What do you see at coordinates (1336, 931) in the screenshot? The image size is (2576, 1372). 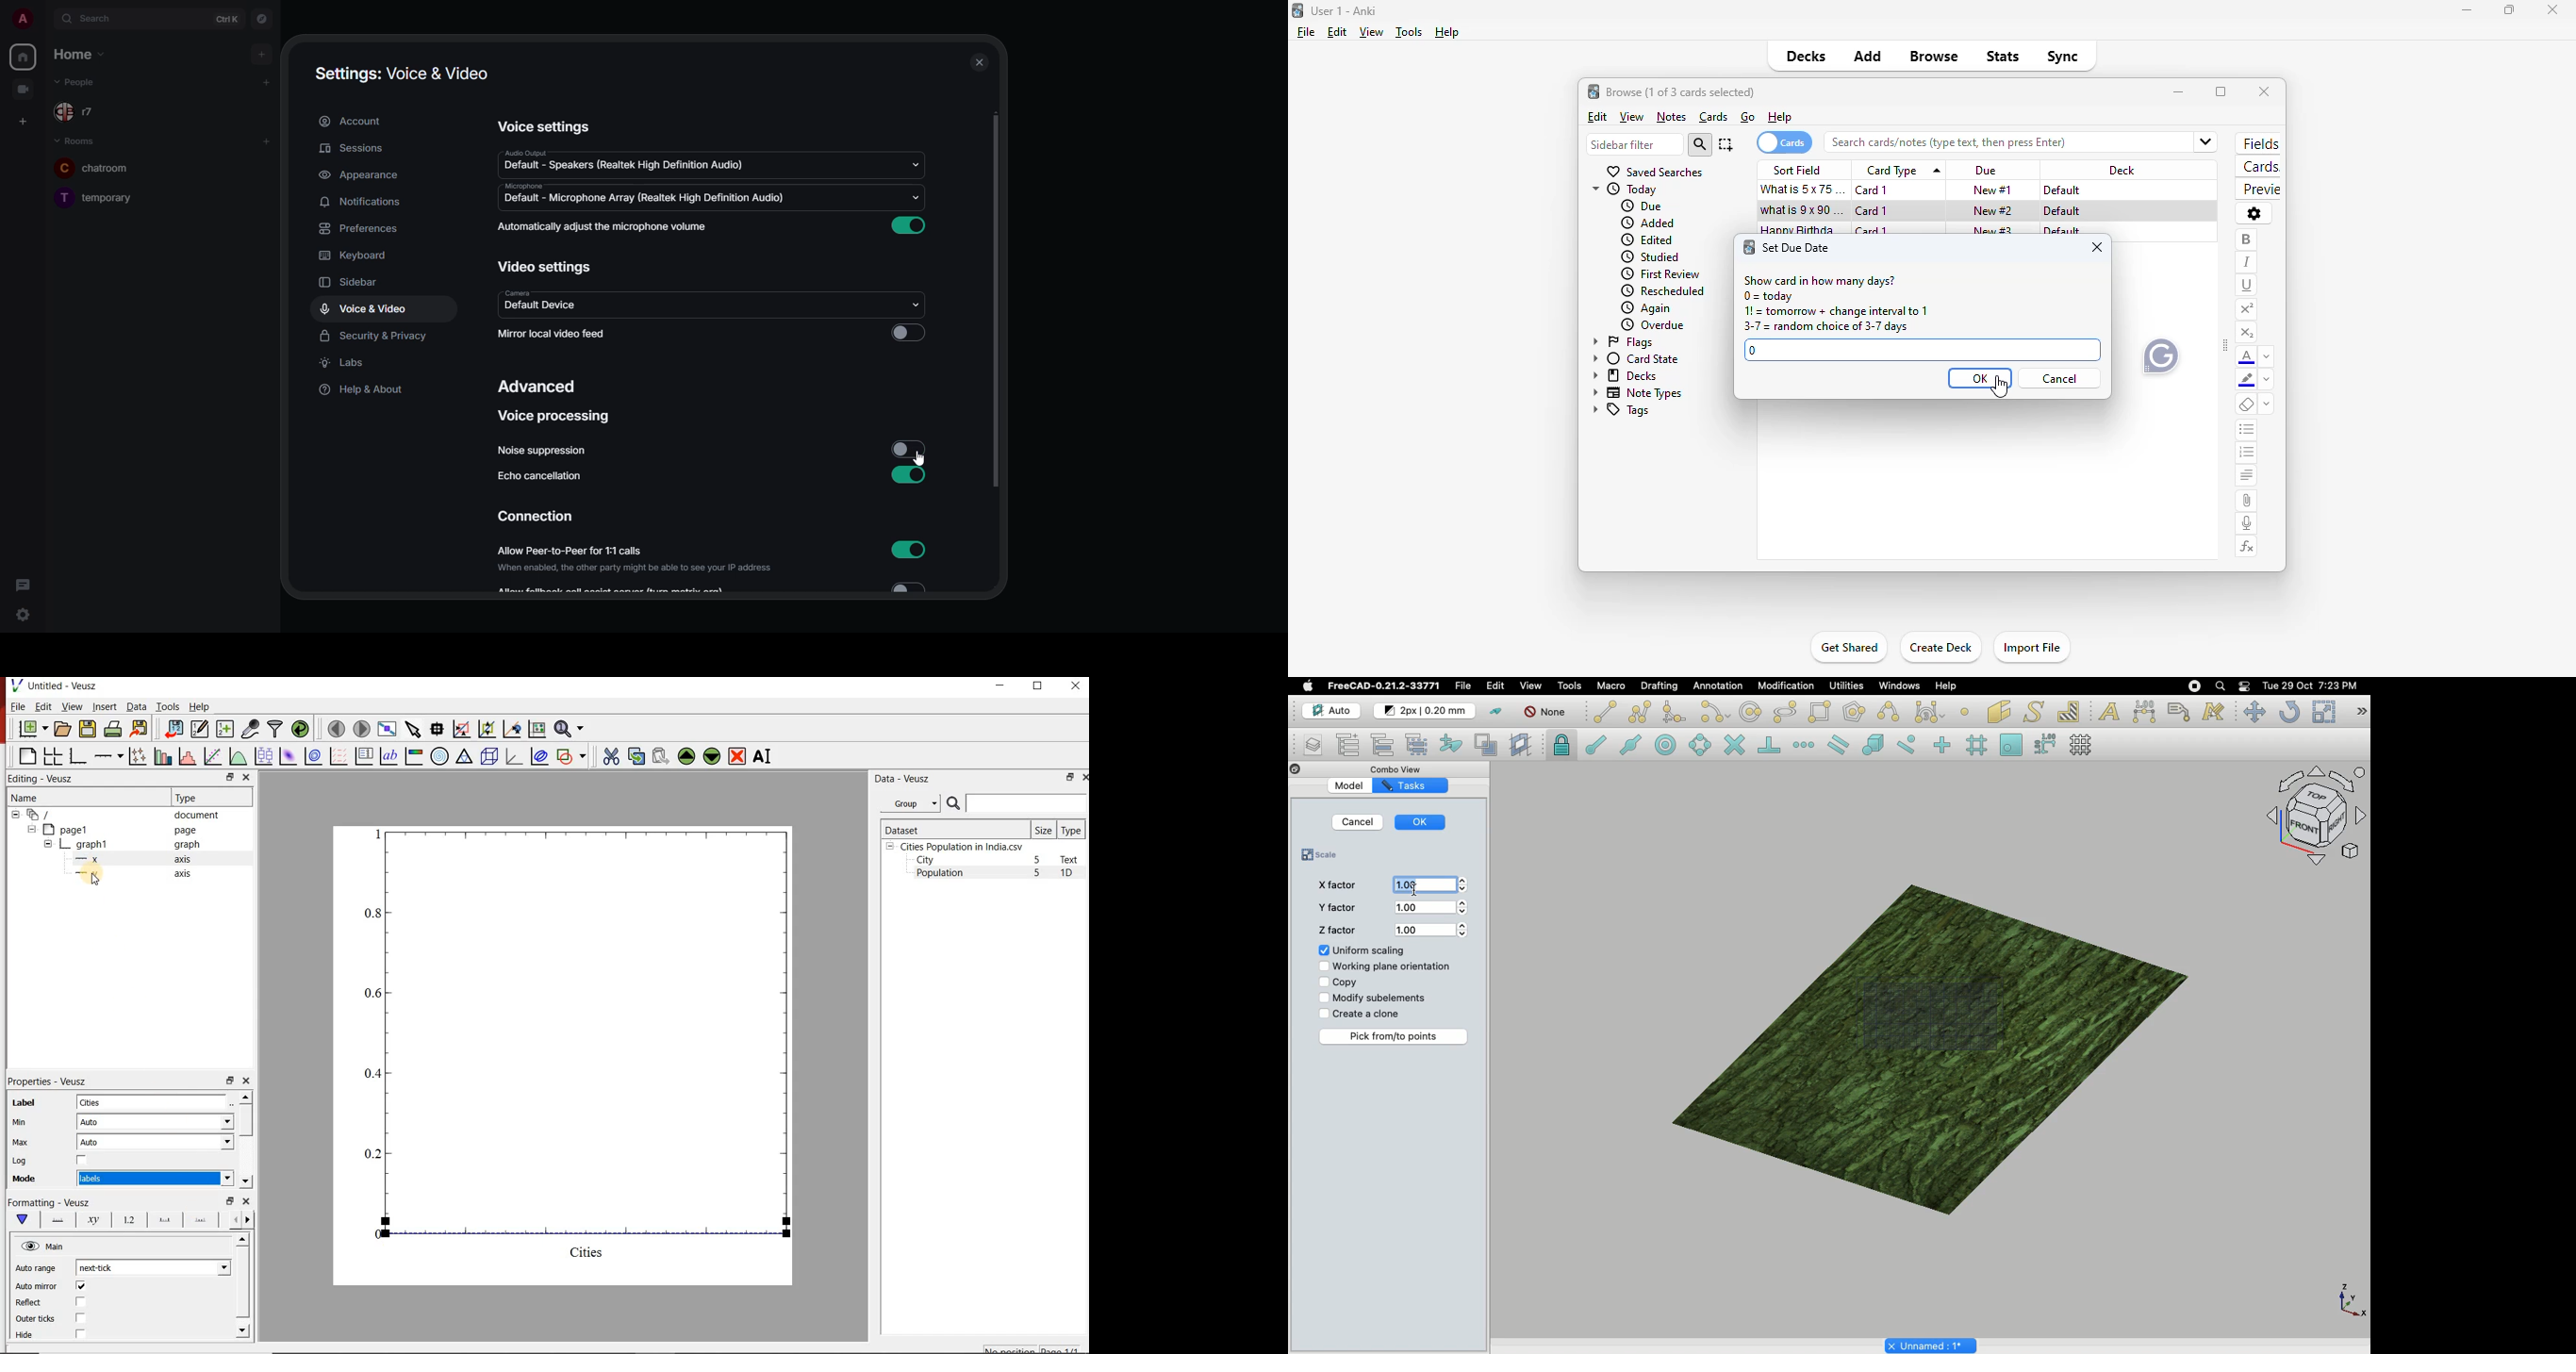 I see `Z factor` at bounding box center [1336, 931].